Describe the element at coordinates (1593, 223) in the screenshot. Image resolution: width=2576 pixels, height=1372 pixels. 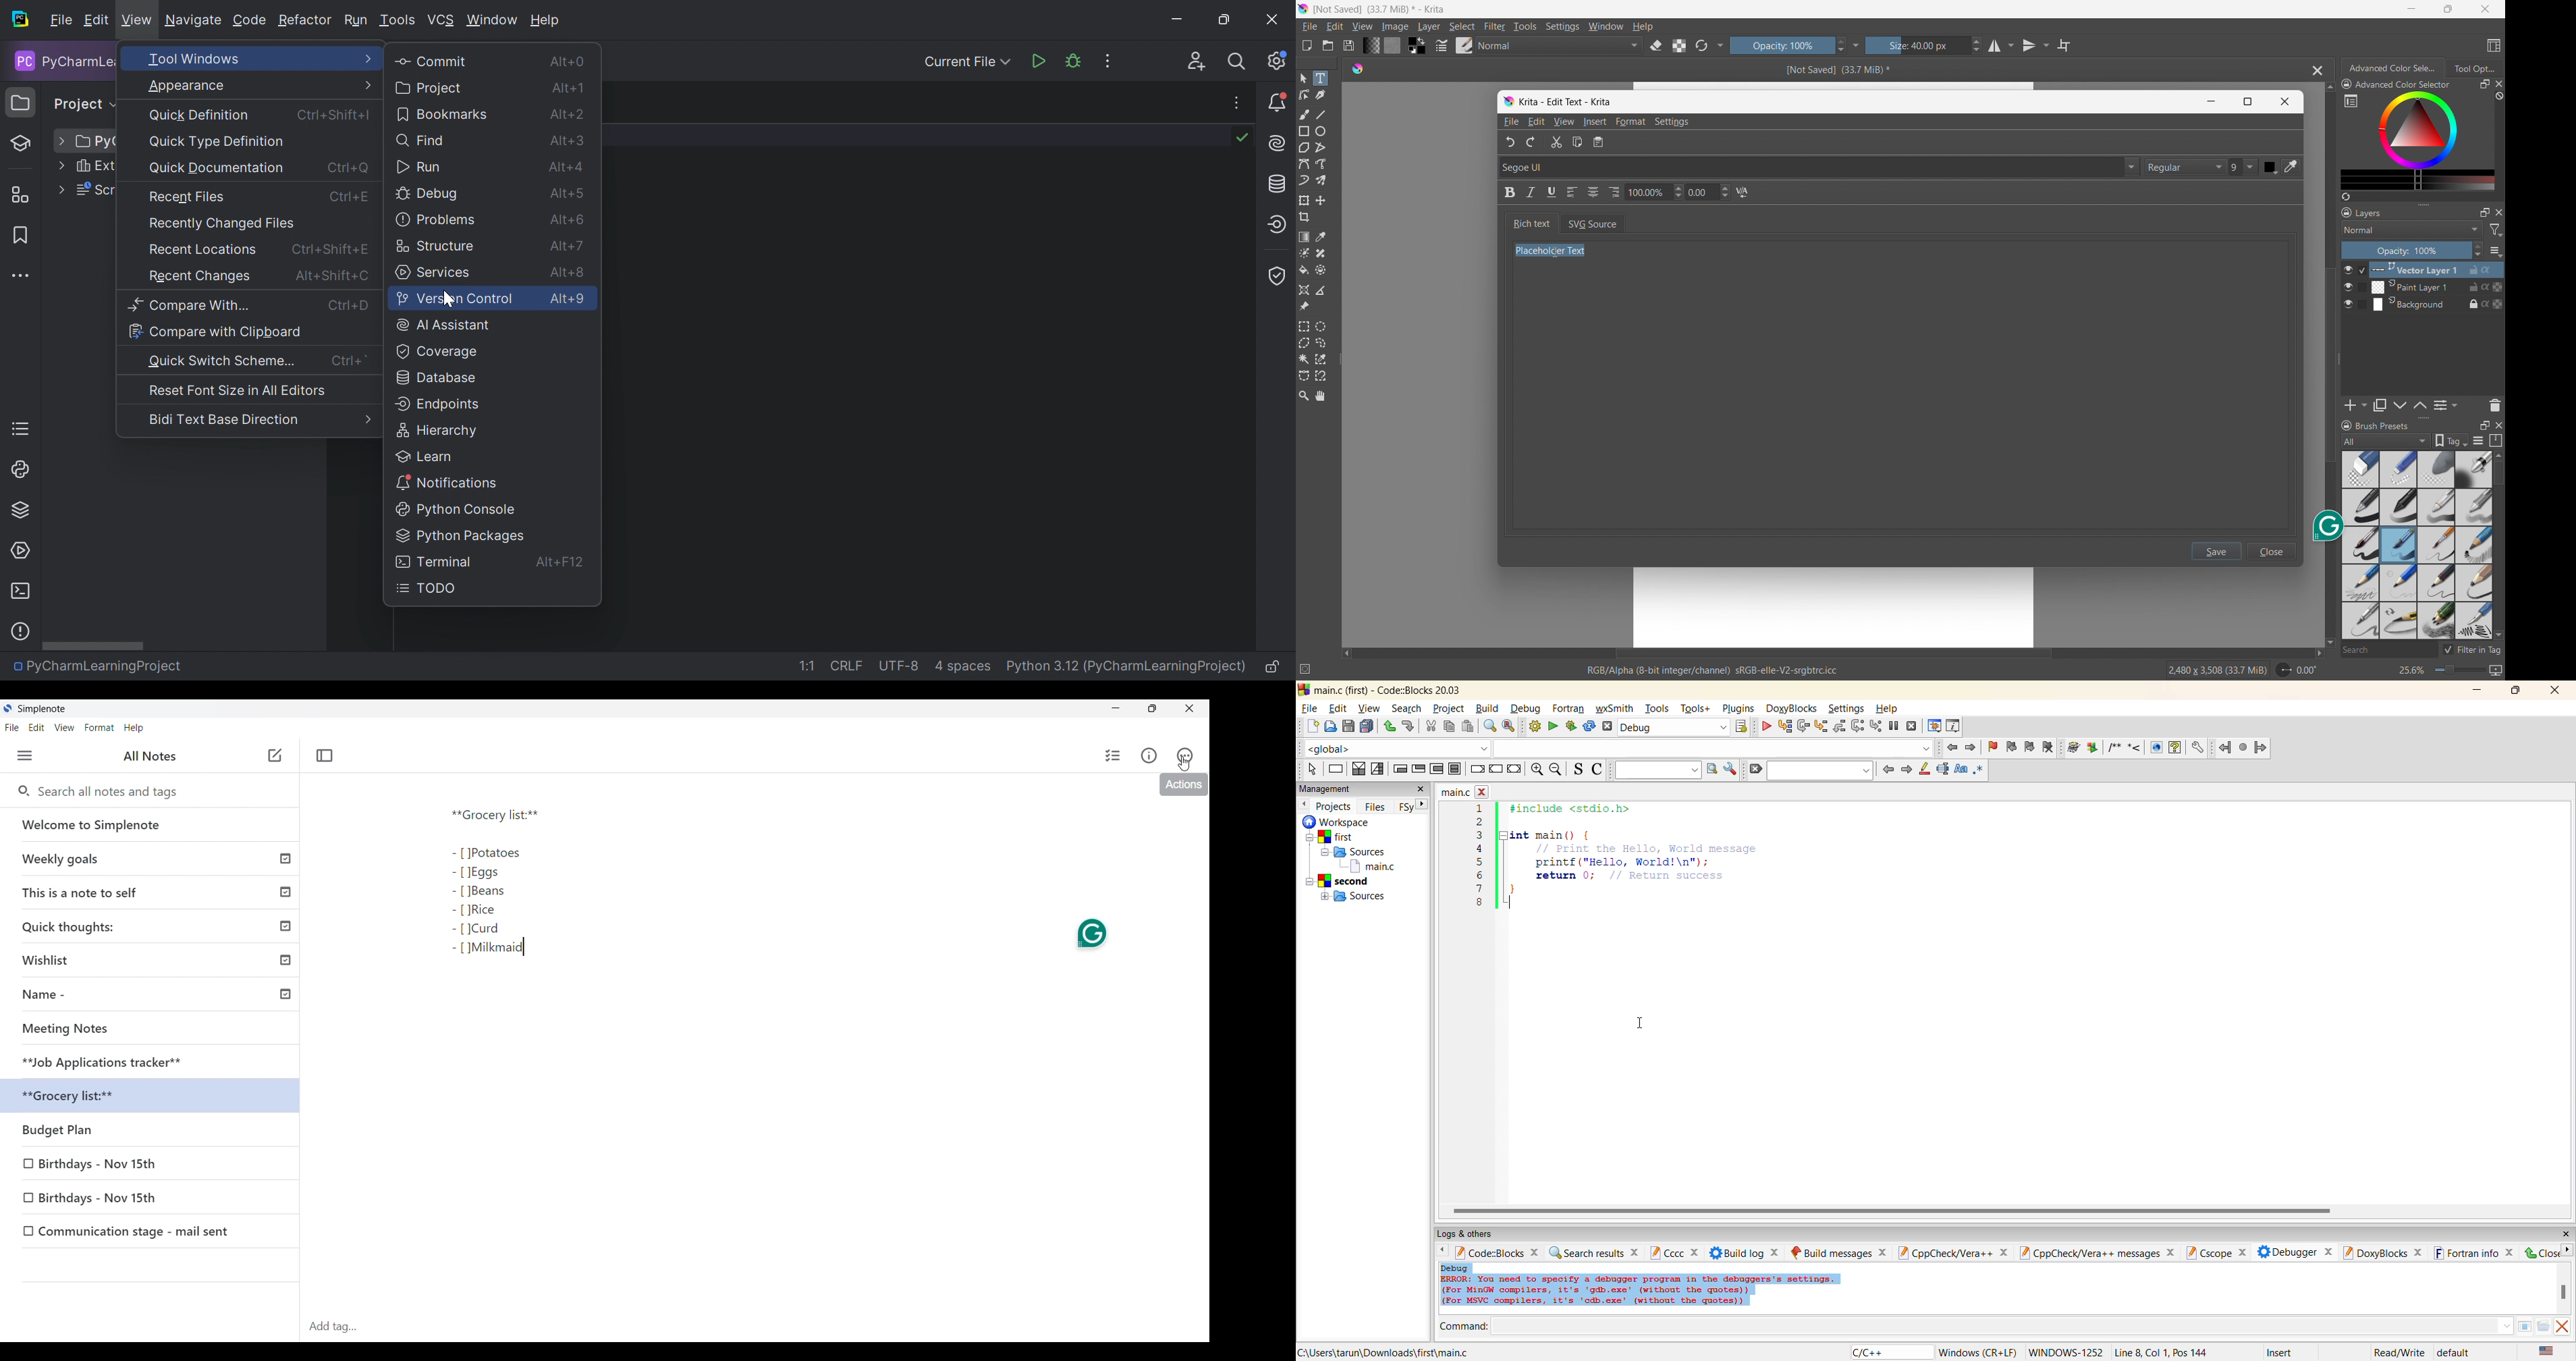
I see `SVG source` at that location.